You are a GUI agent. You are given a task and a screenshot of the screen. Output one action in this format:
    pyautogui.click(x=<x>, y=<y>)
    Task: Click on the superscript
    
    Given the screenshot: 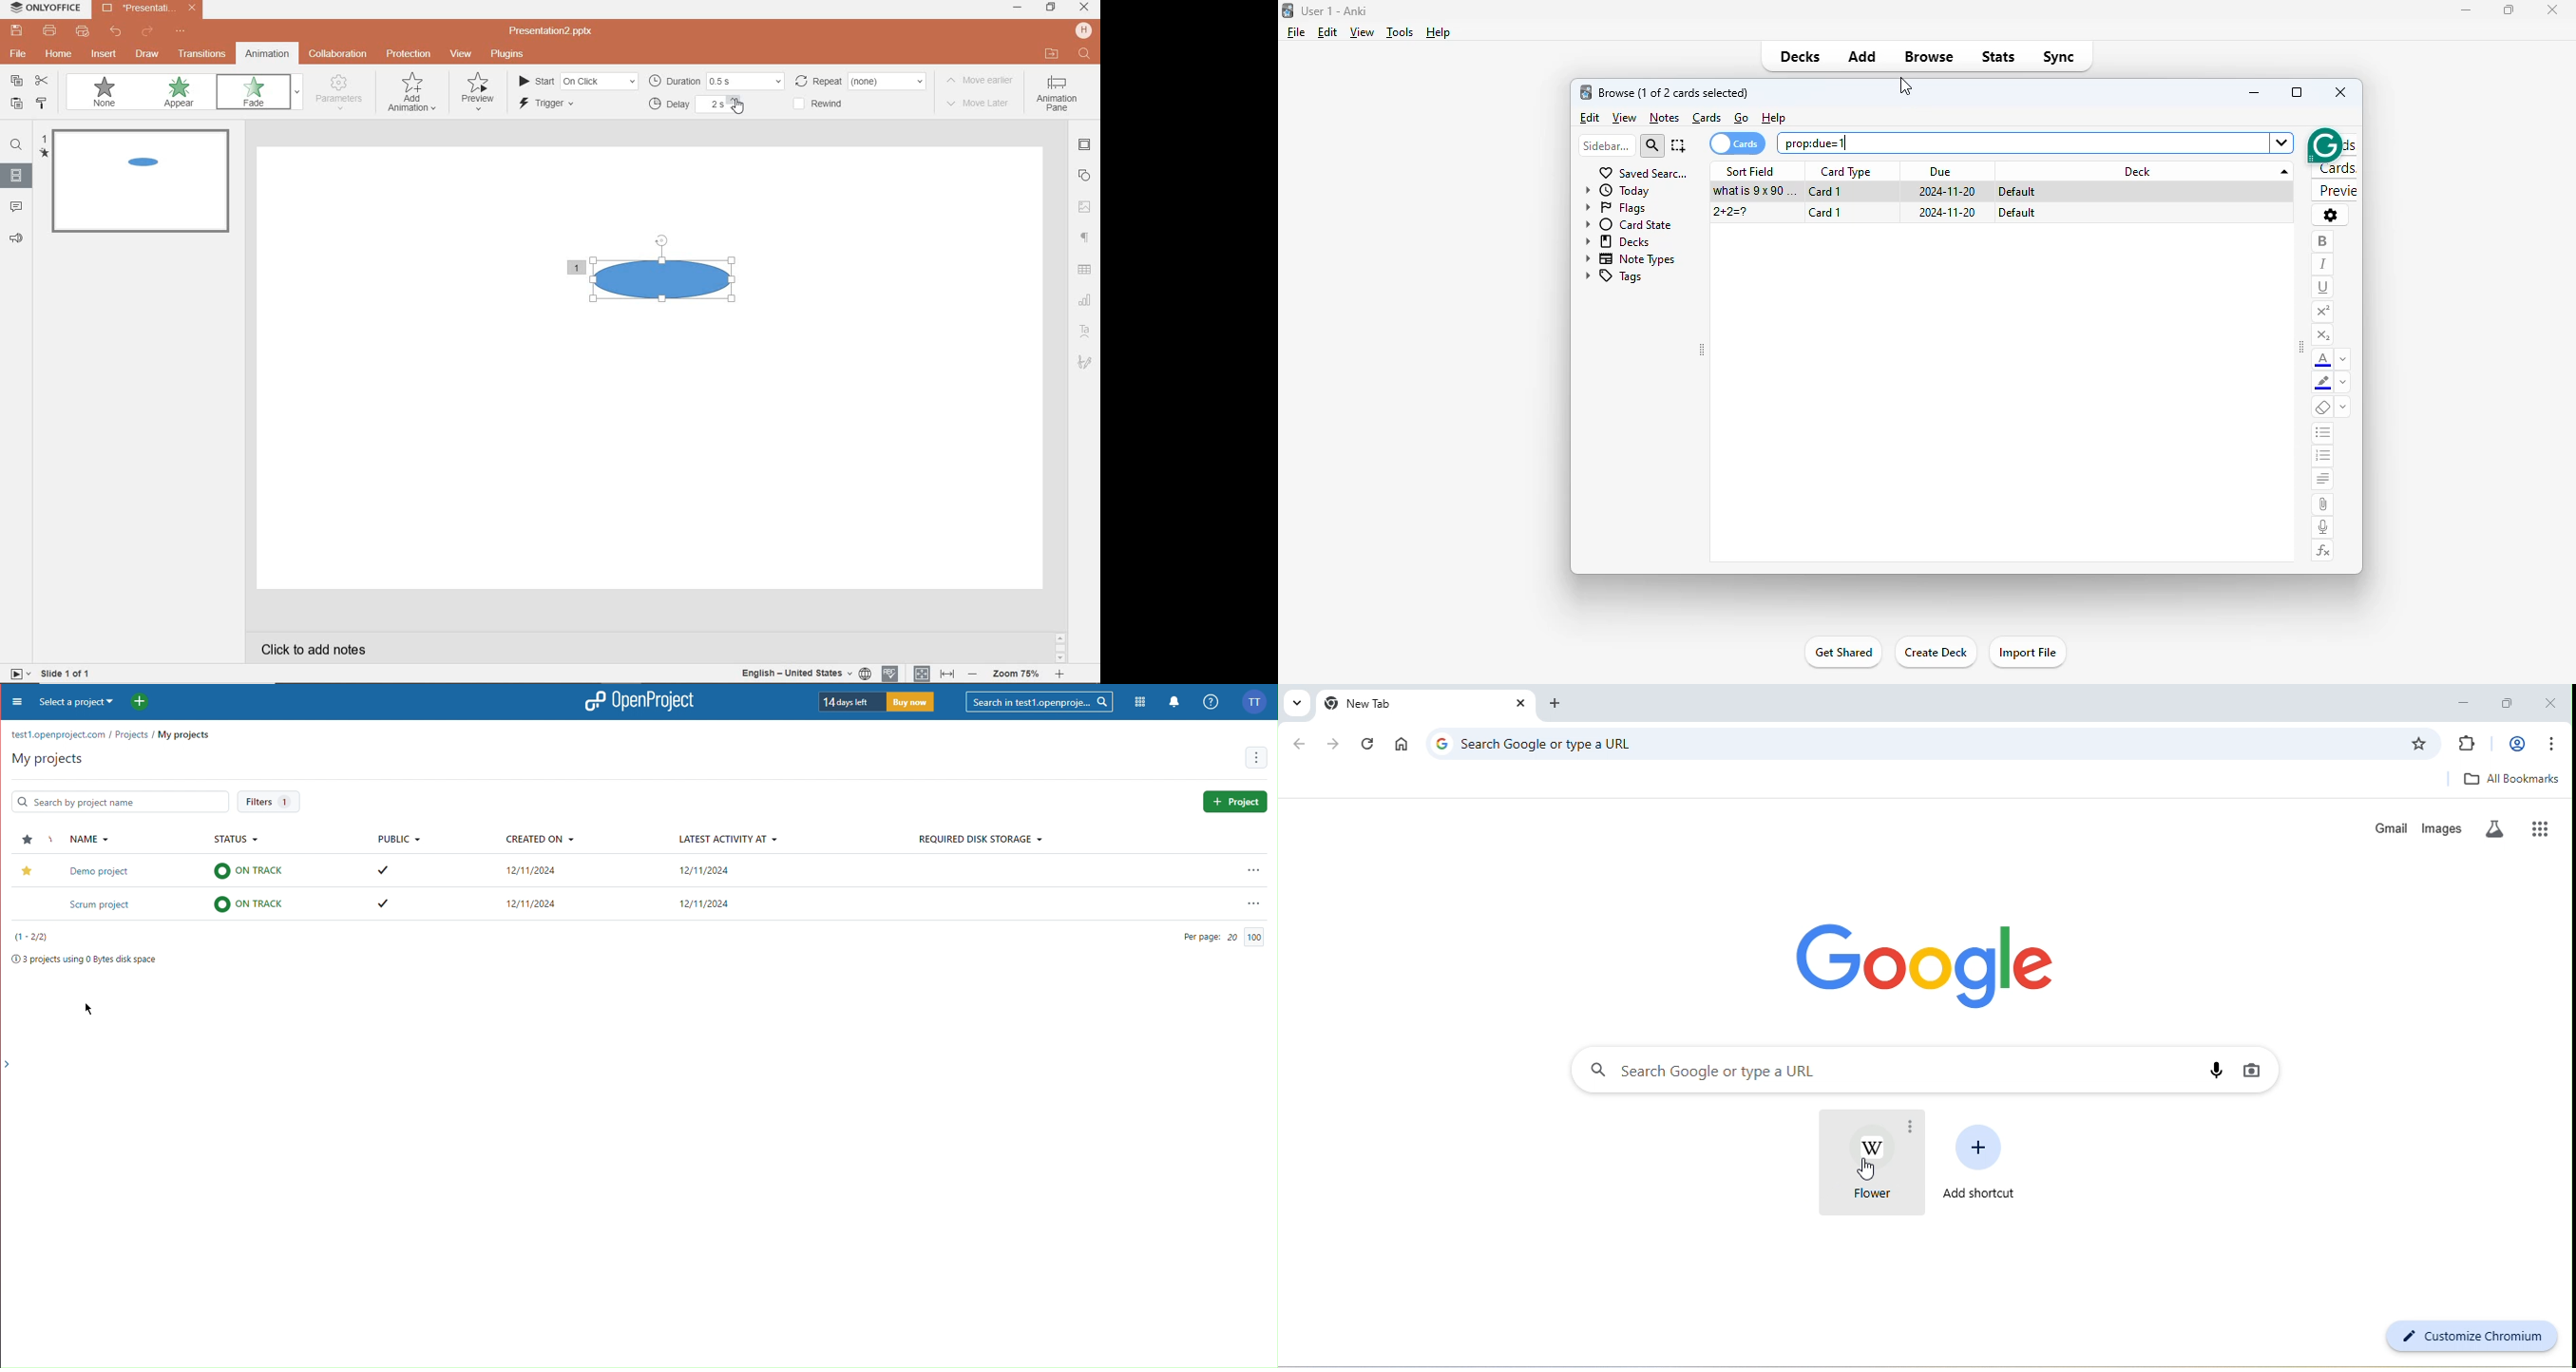 What is the action you would take?
    pyautogui.click(x=2323, y=313)
    